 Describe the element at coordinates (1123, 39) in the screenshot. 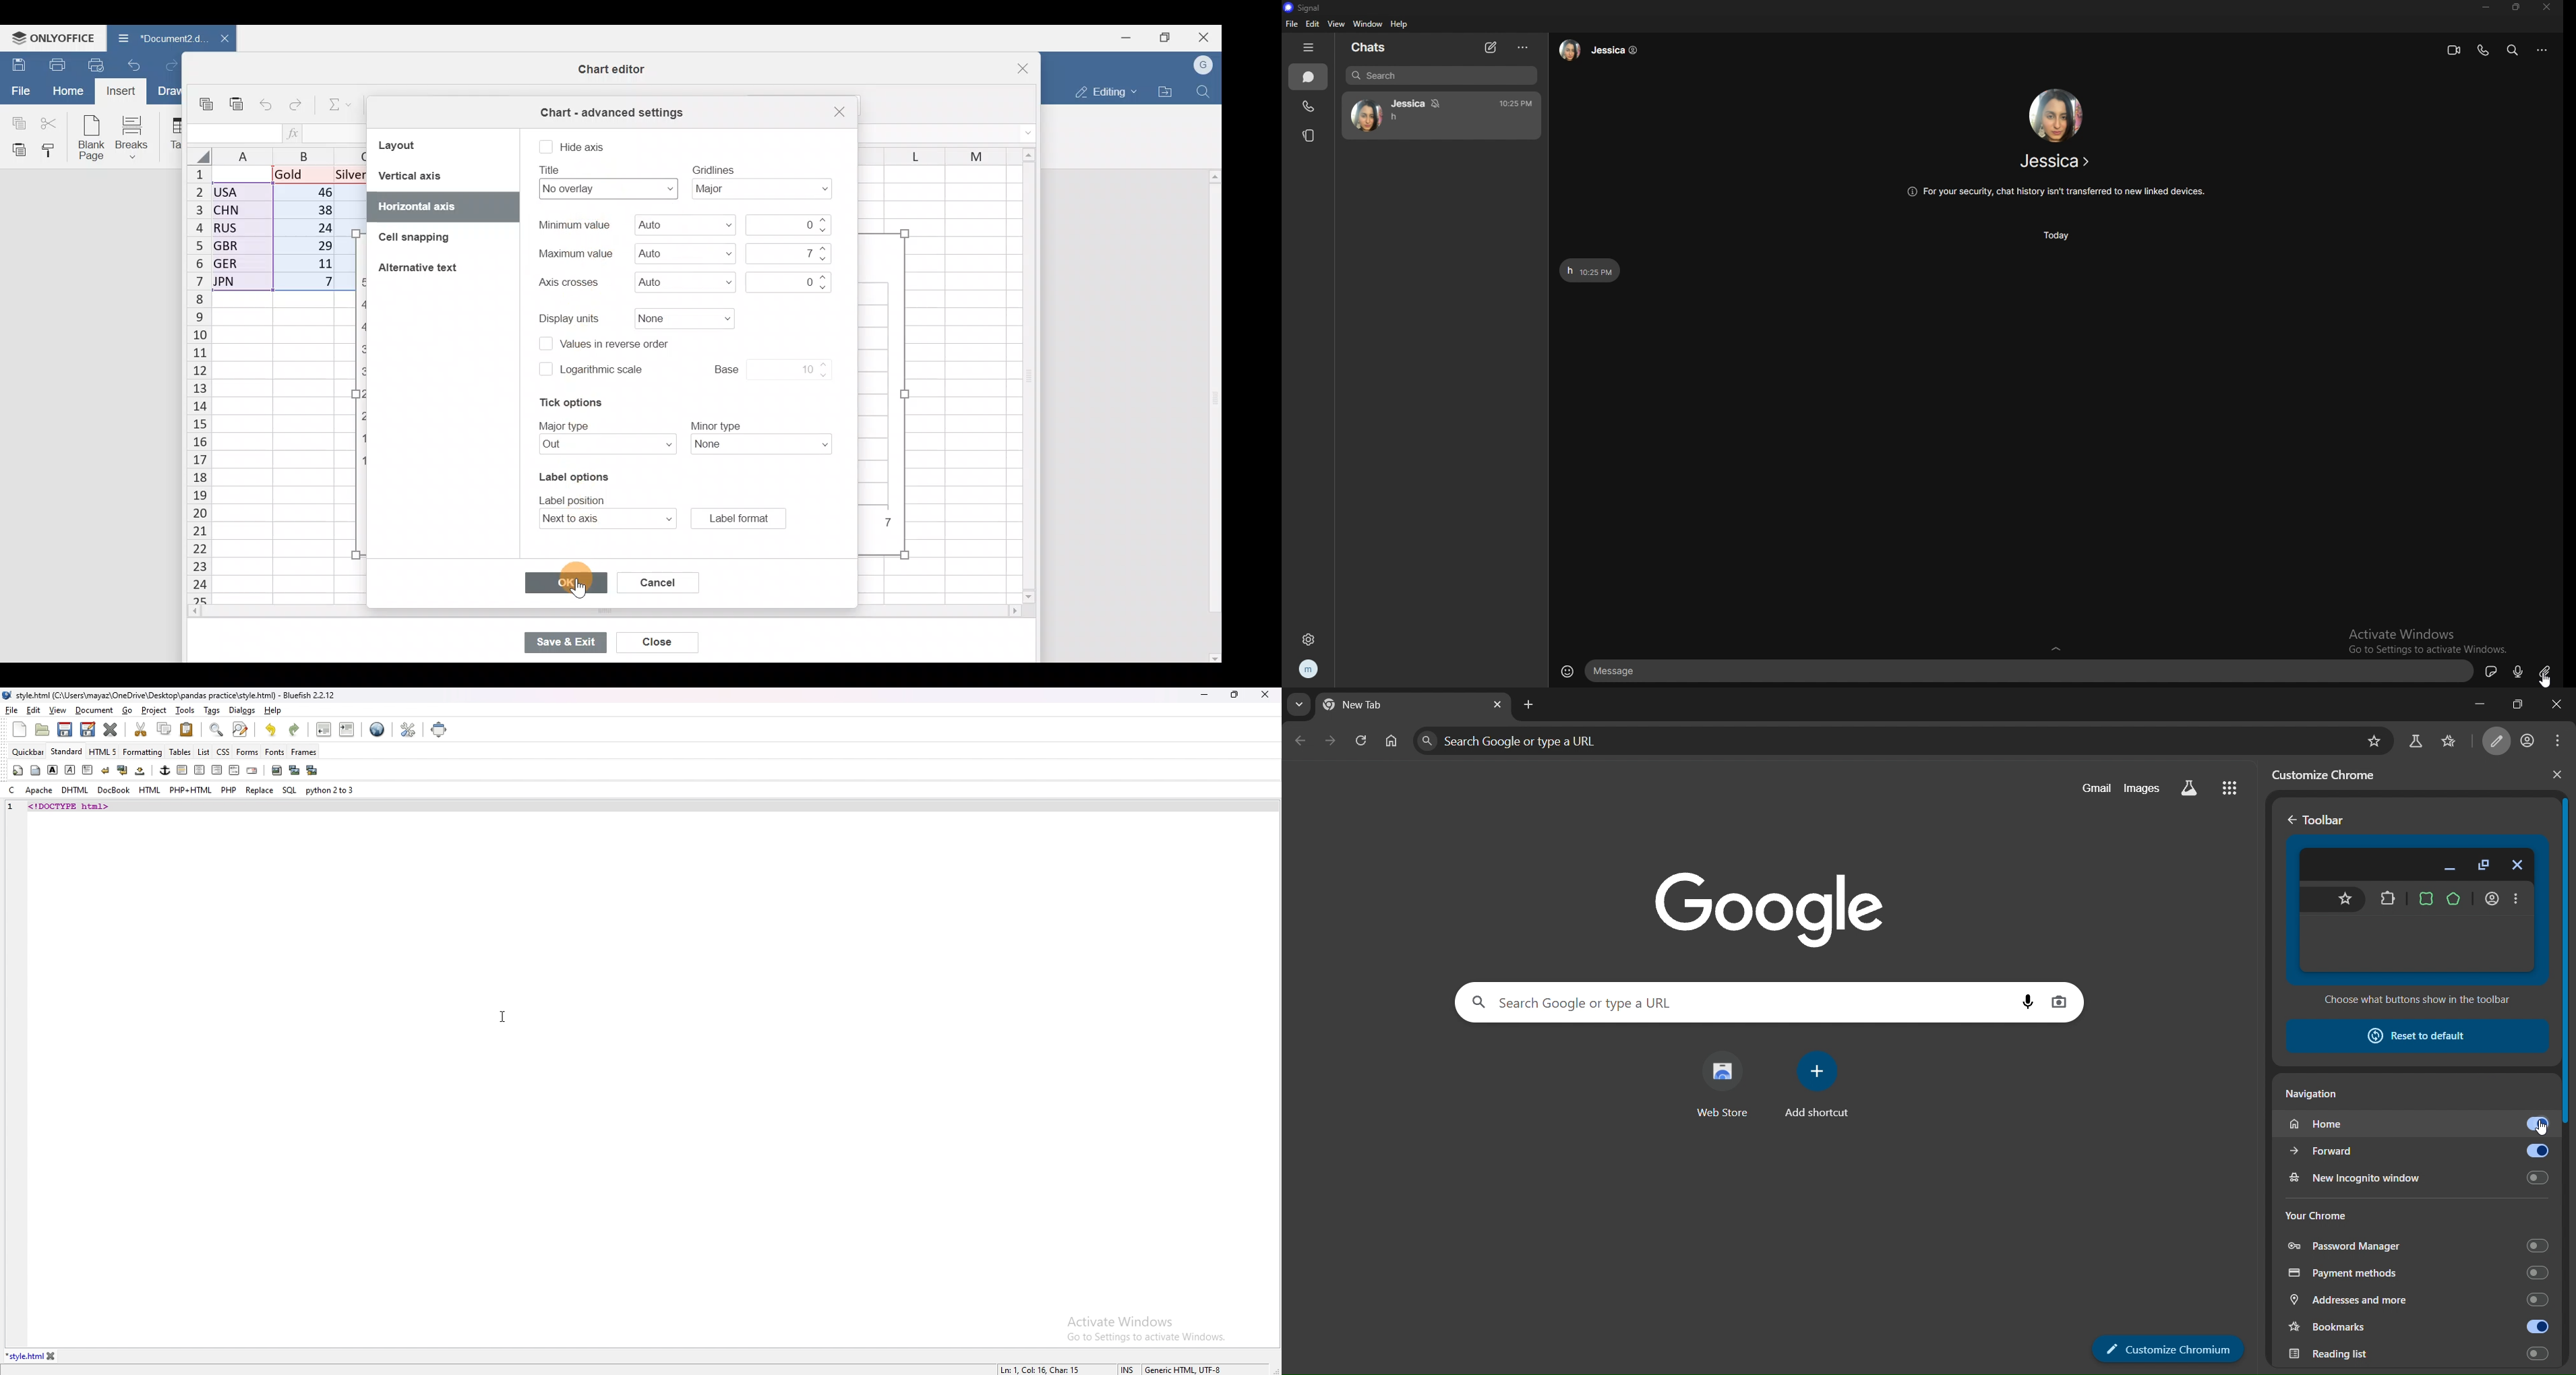

I see `Minimize` at that location.